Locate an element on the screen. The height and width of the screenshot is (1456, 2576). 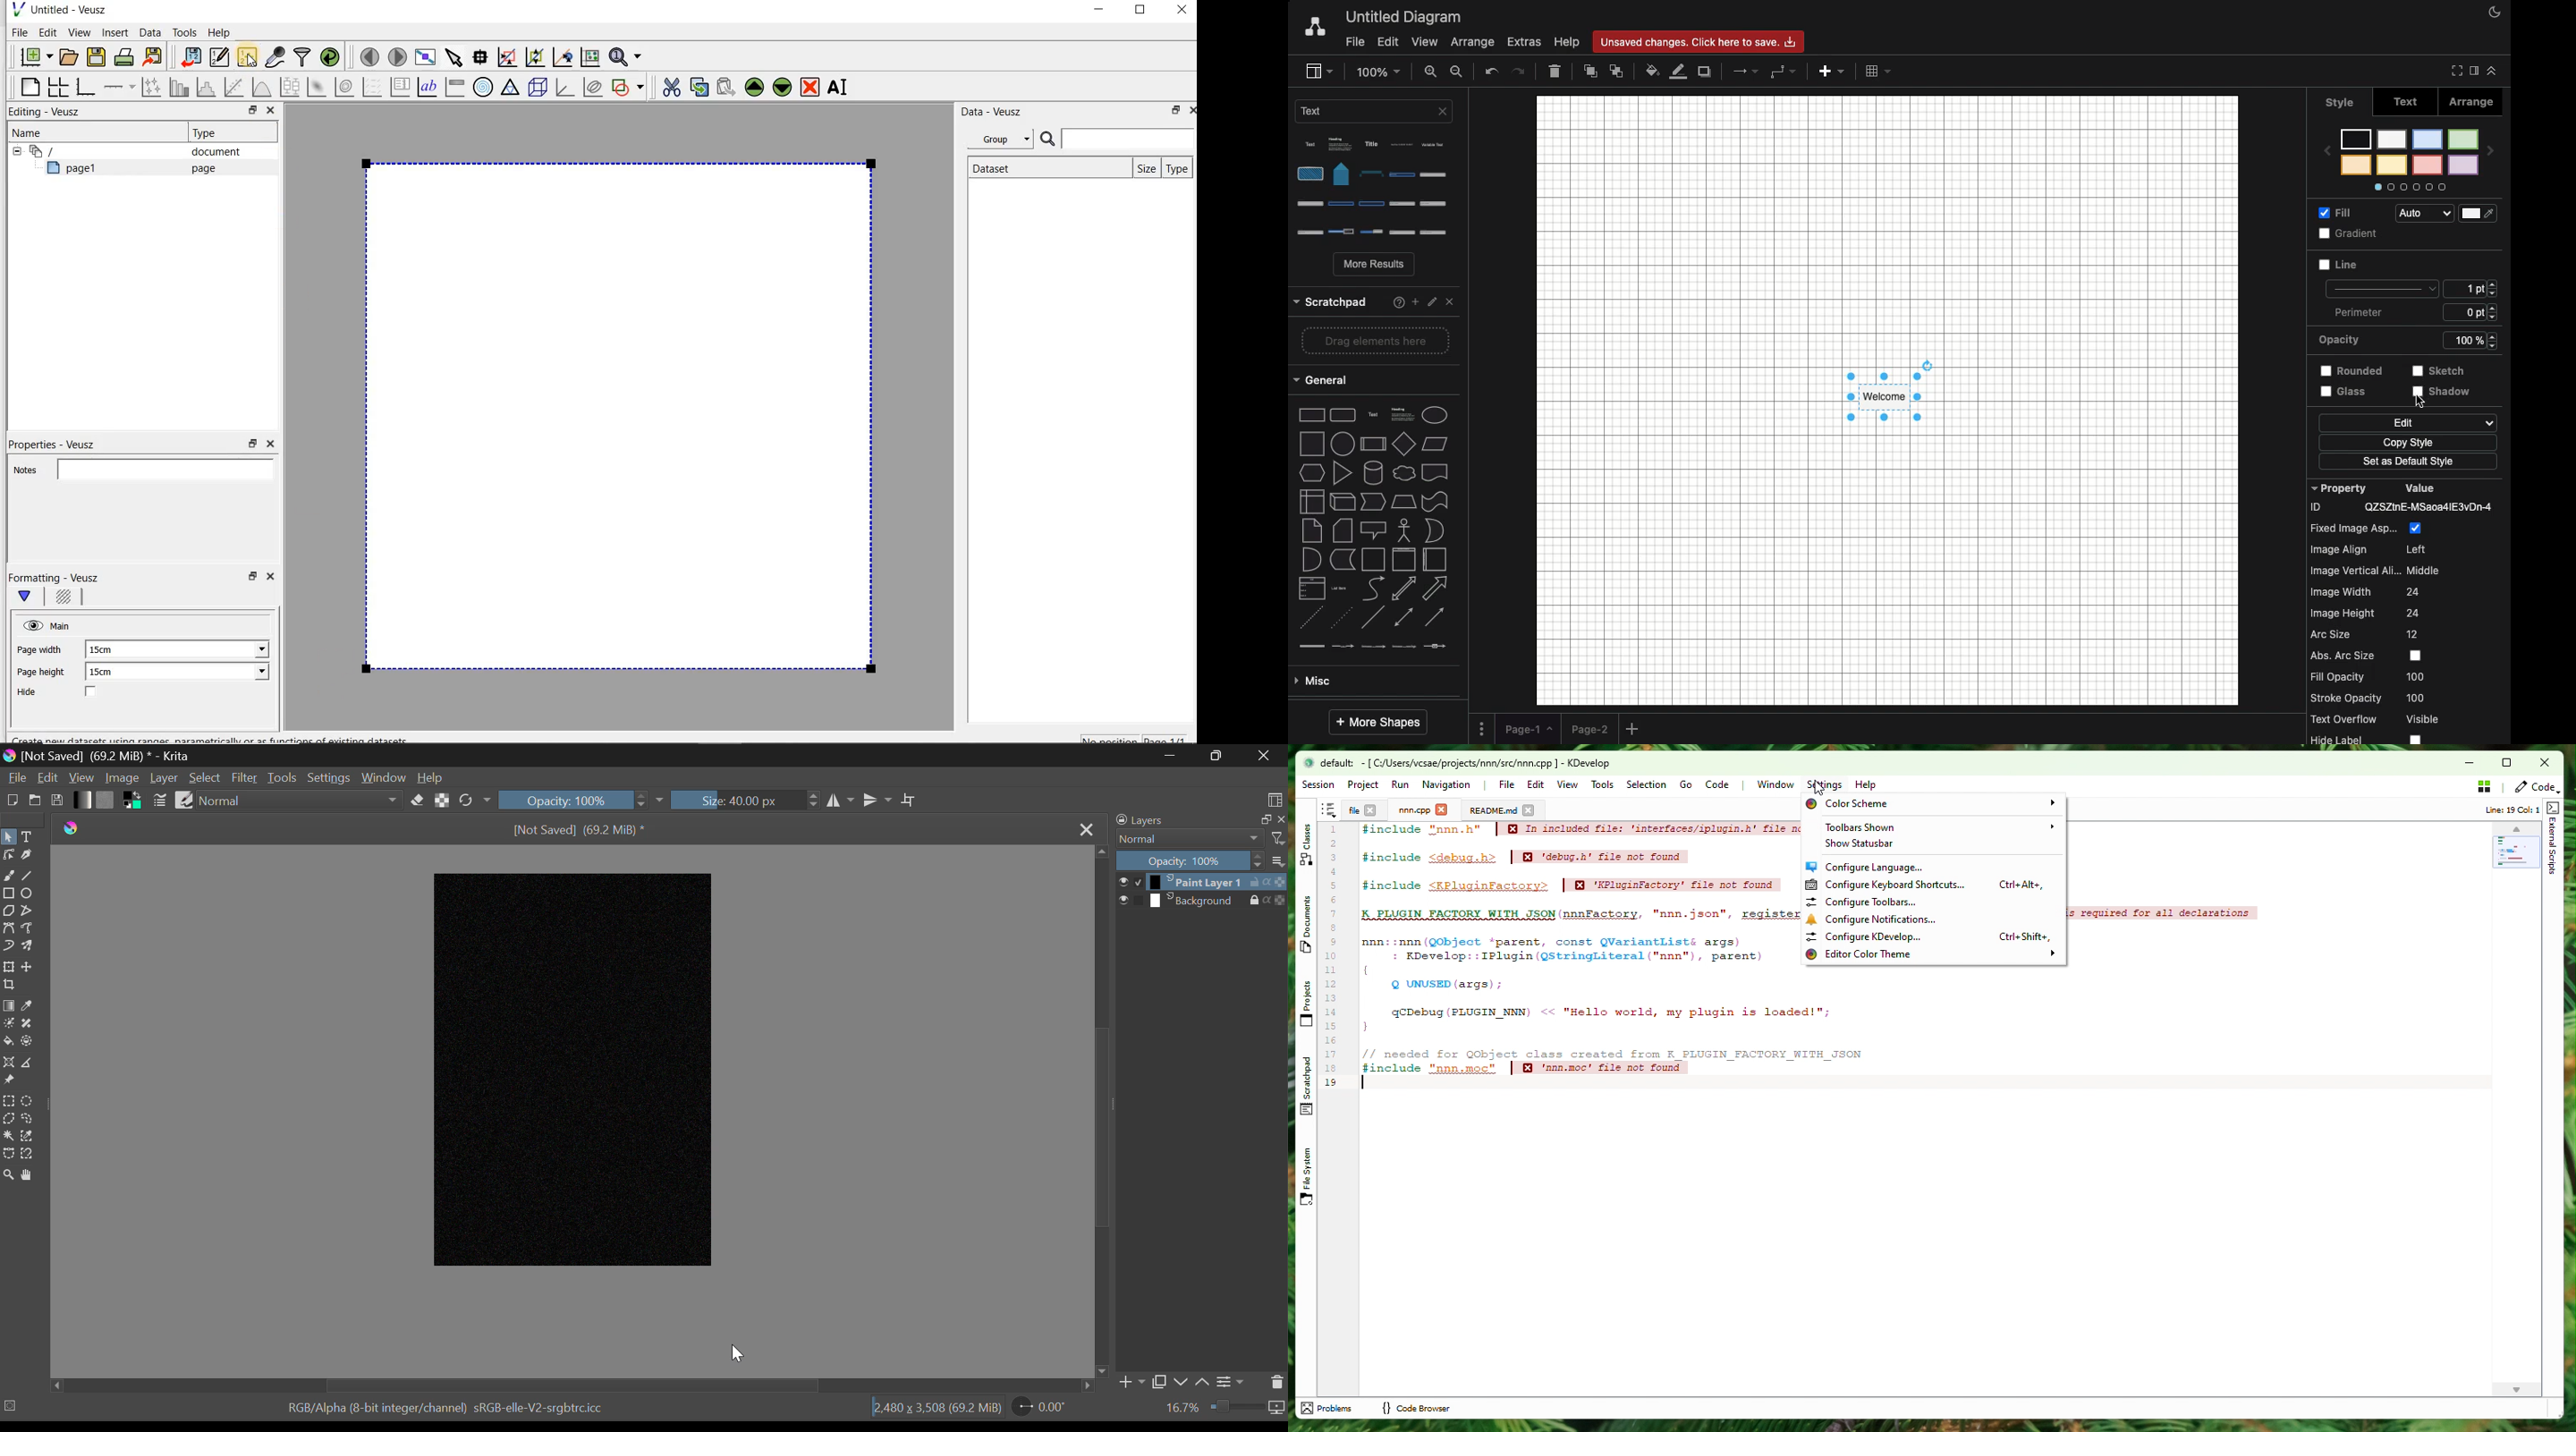
Bezier Curve is located at coordinates (9, 929).